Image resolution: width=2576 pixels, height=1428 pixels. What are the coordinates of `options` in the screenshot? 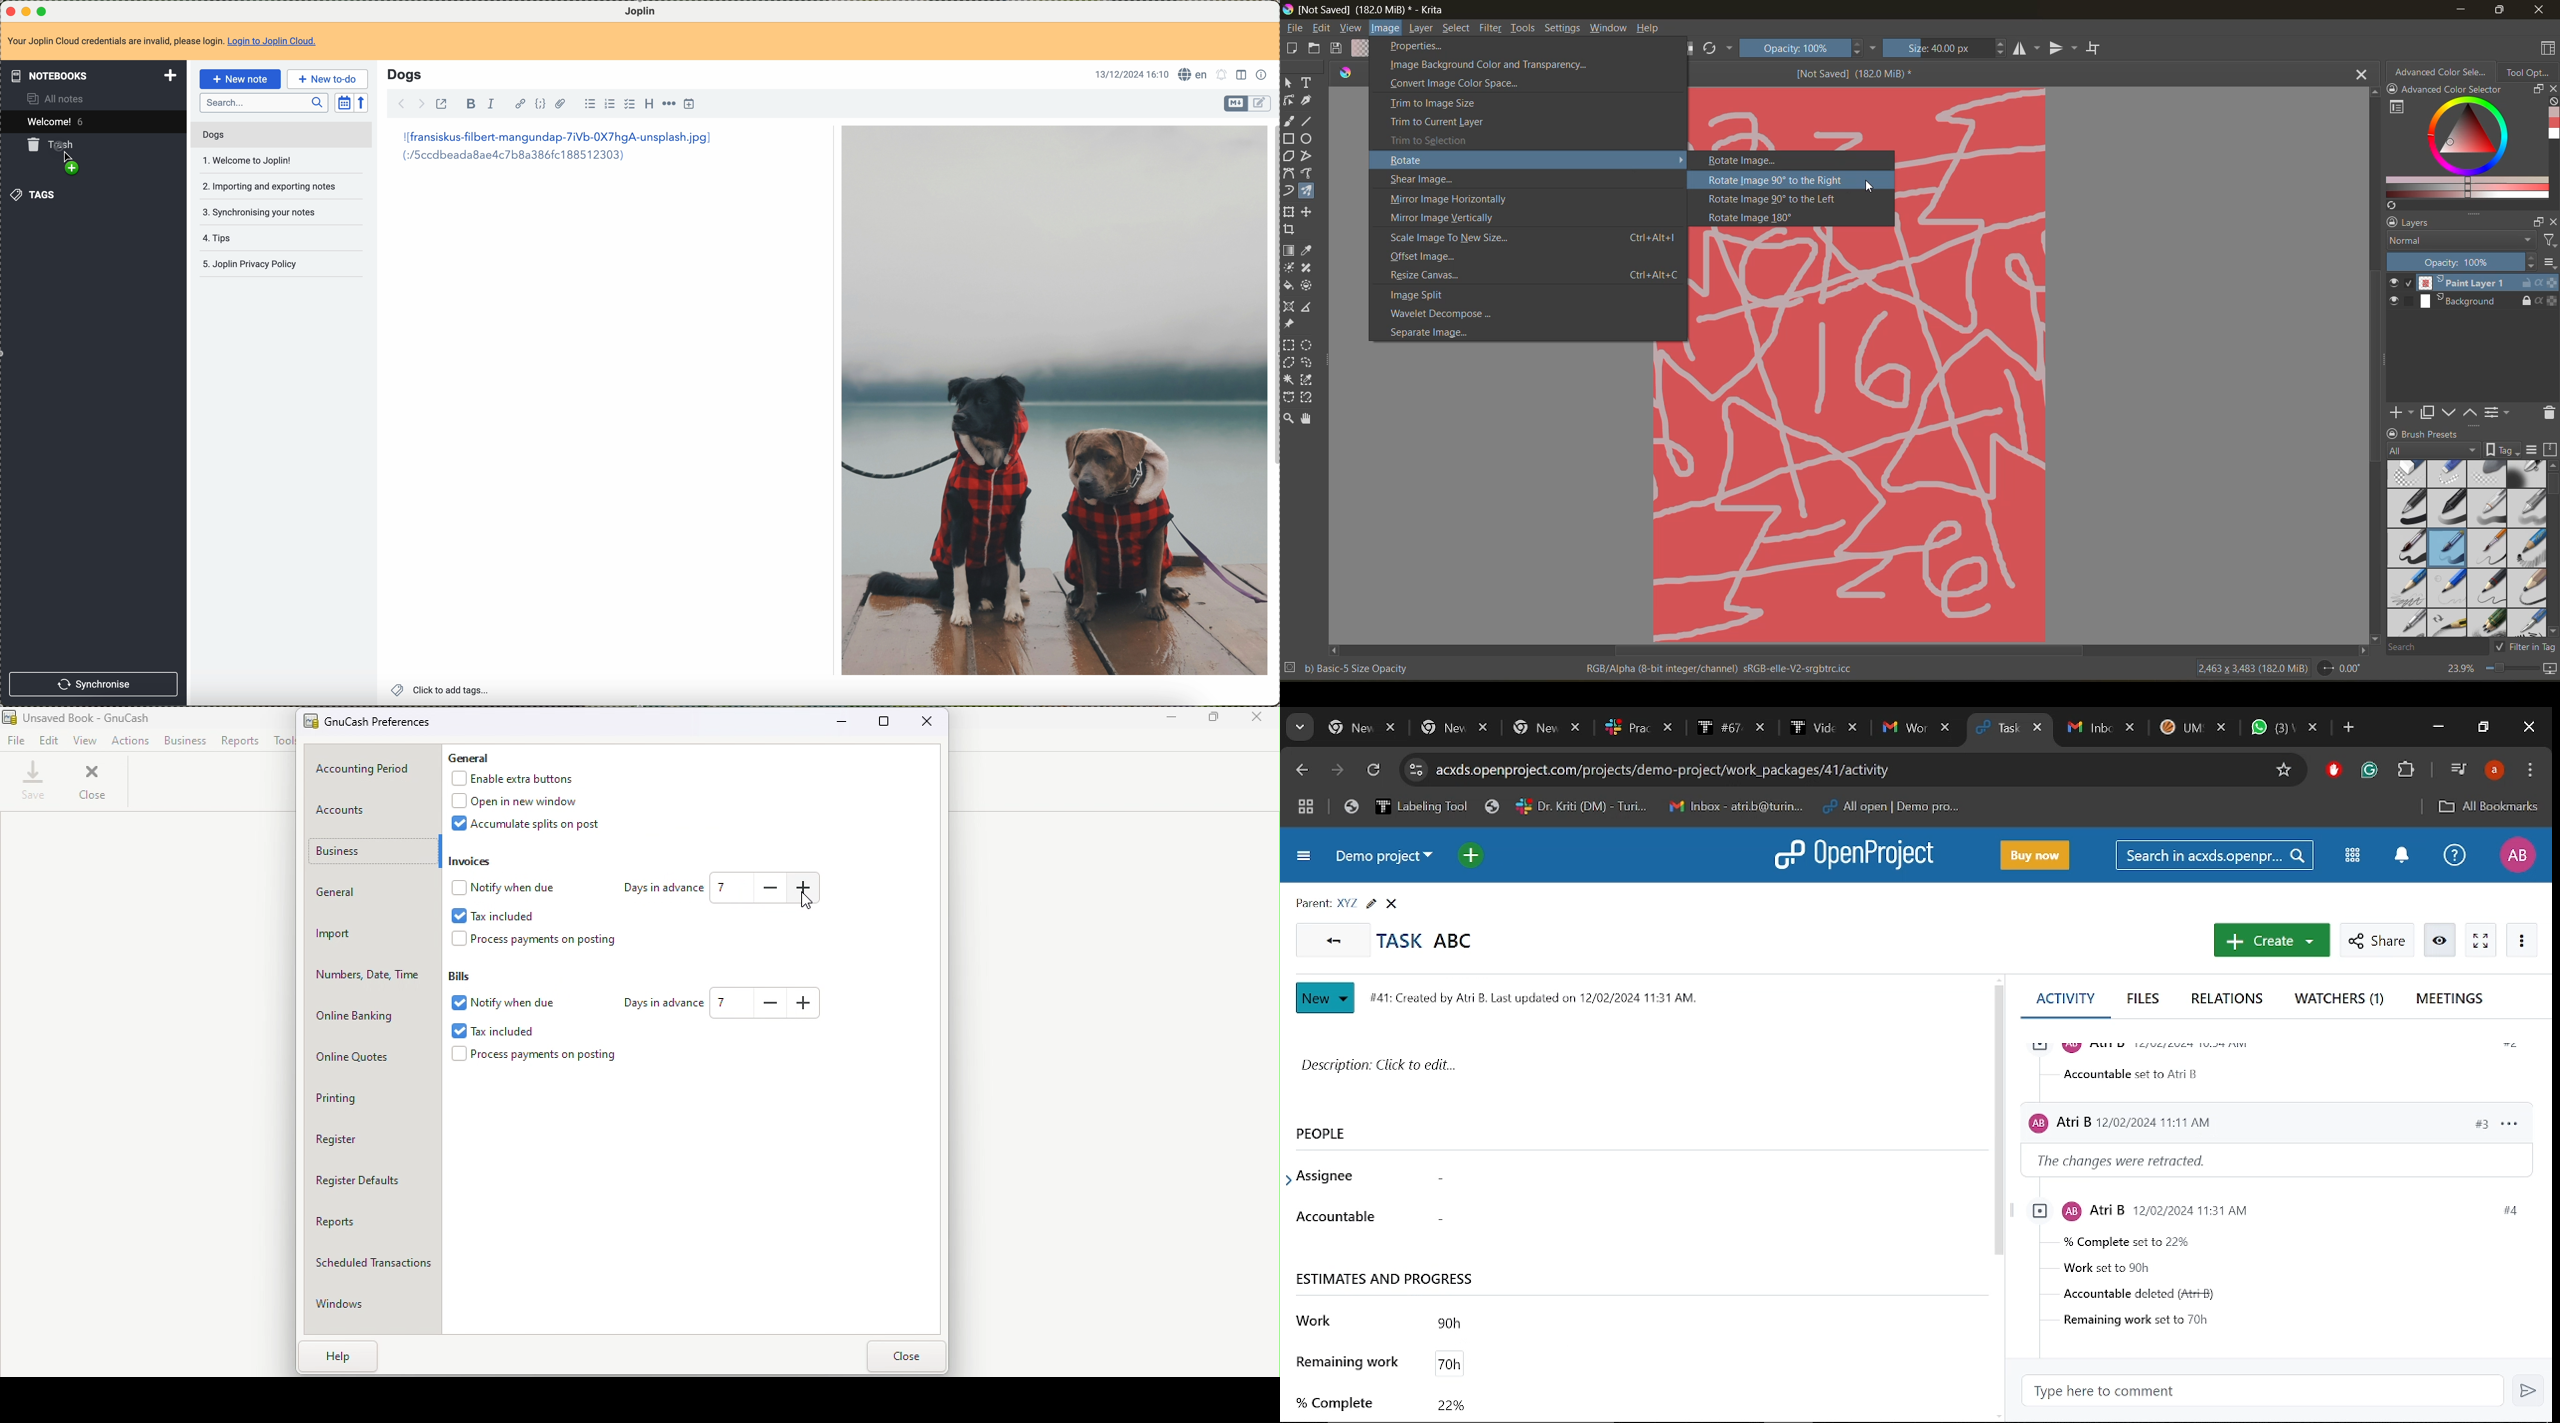 It's located at (2509, 1122).